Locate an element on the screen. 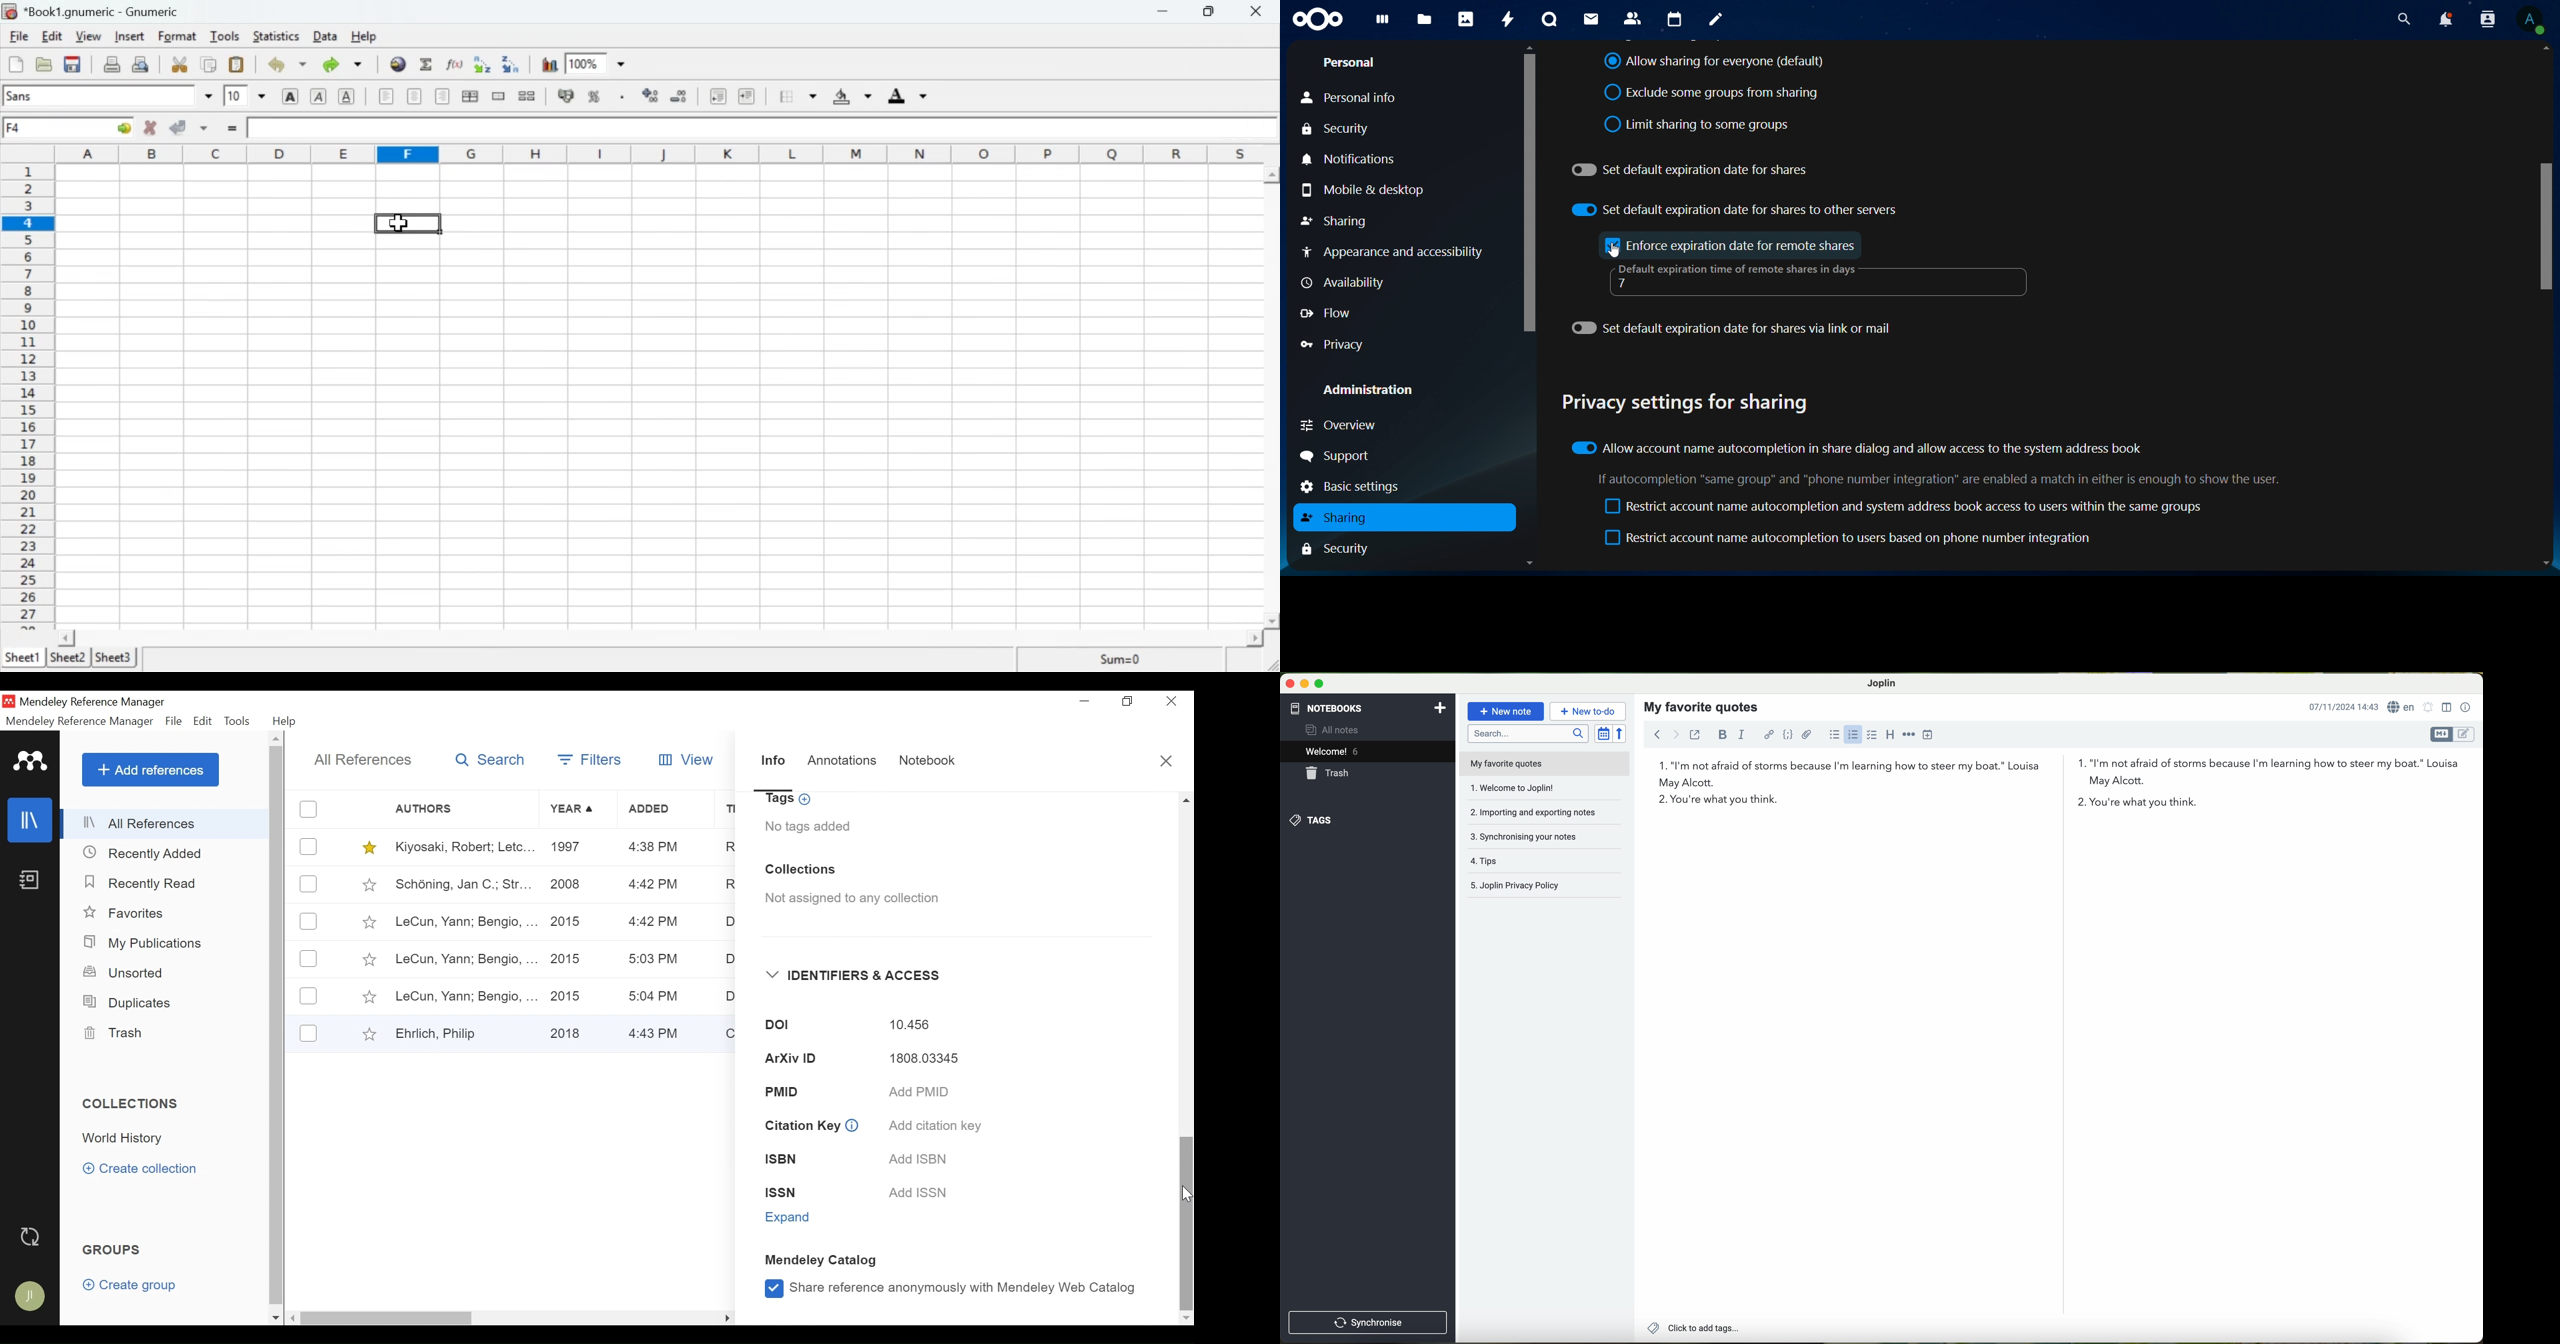  Avatar is located at coordinates (28, 1295).